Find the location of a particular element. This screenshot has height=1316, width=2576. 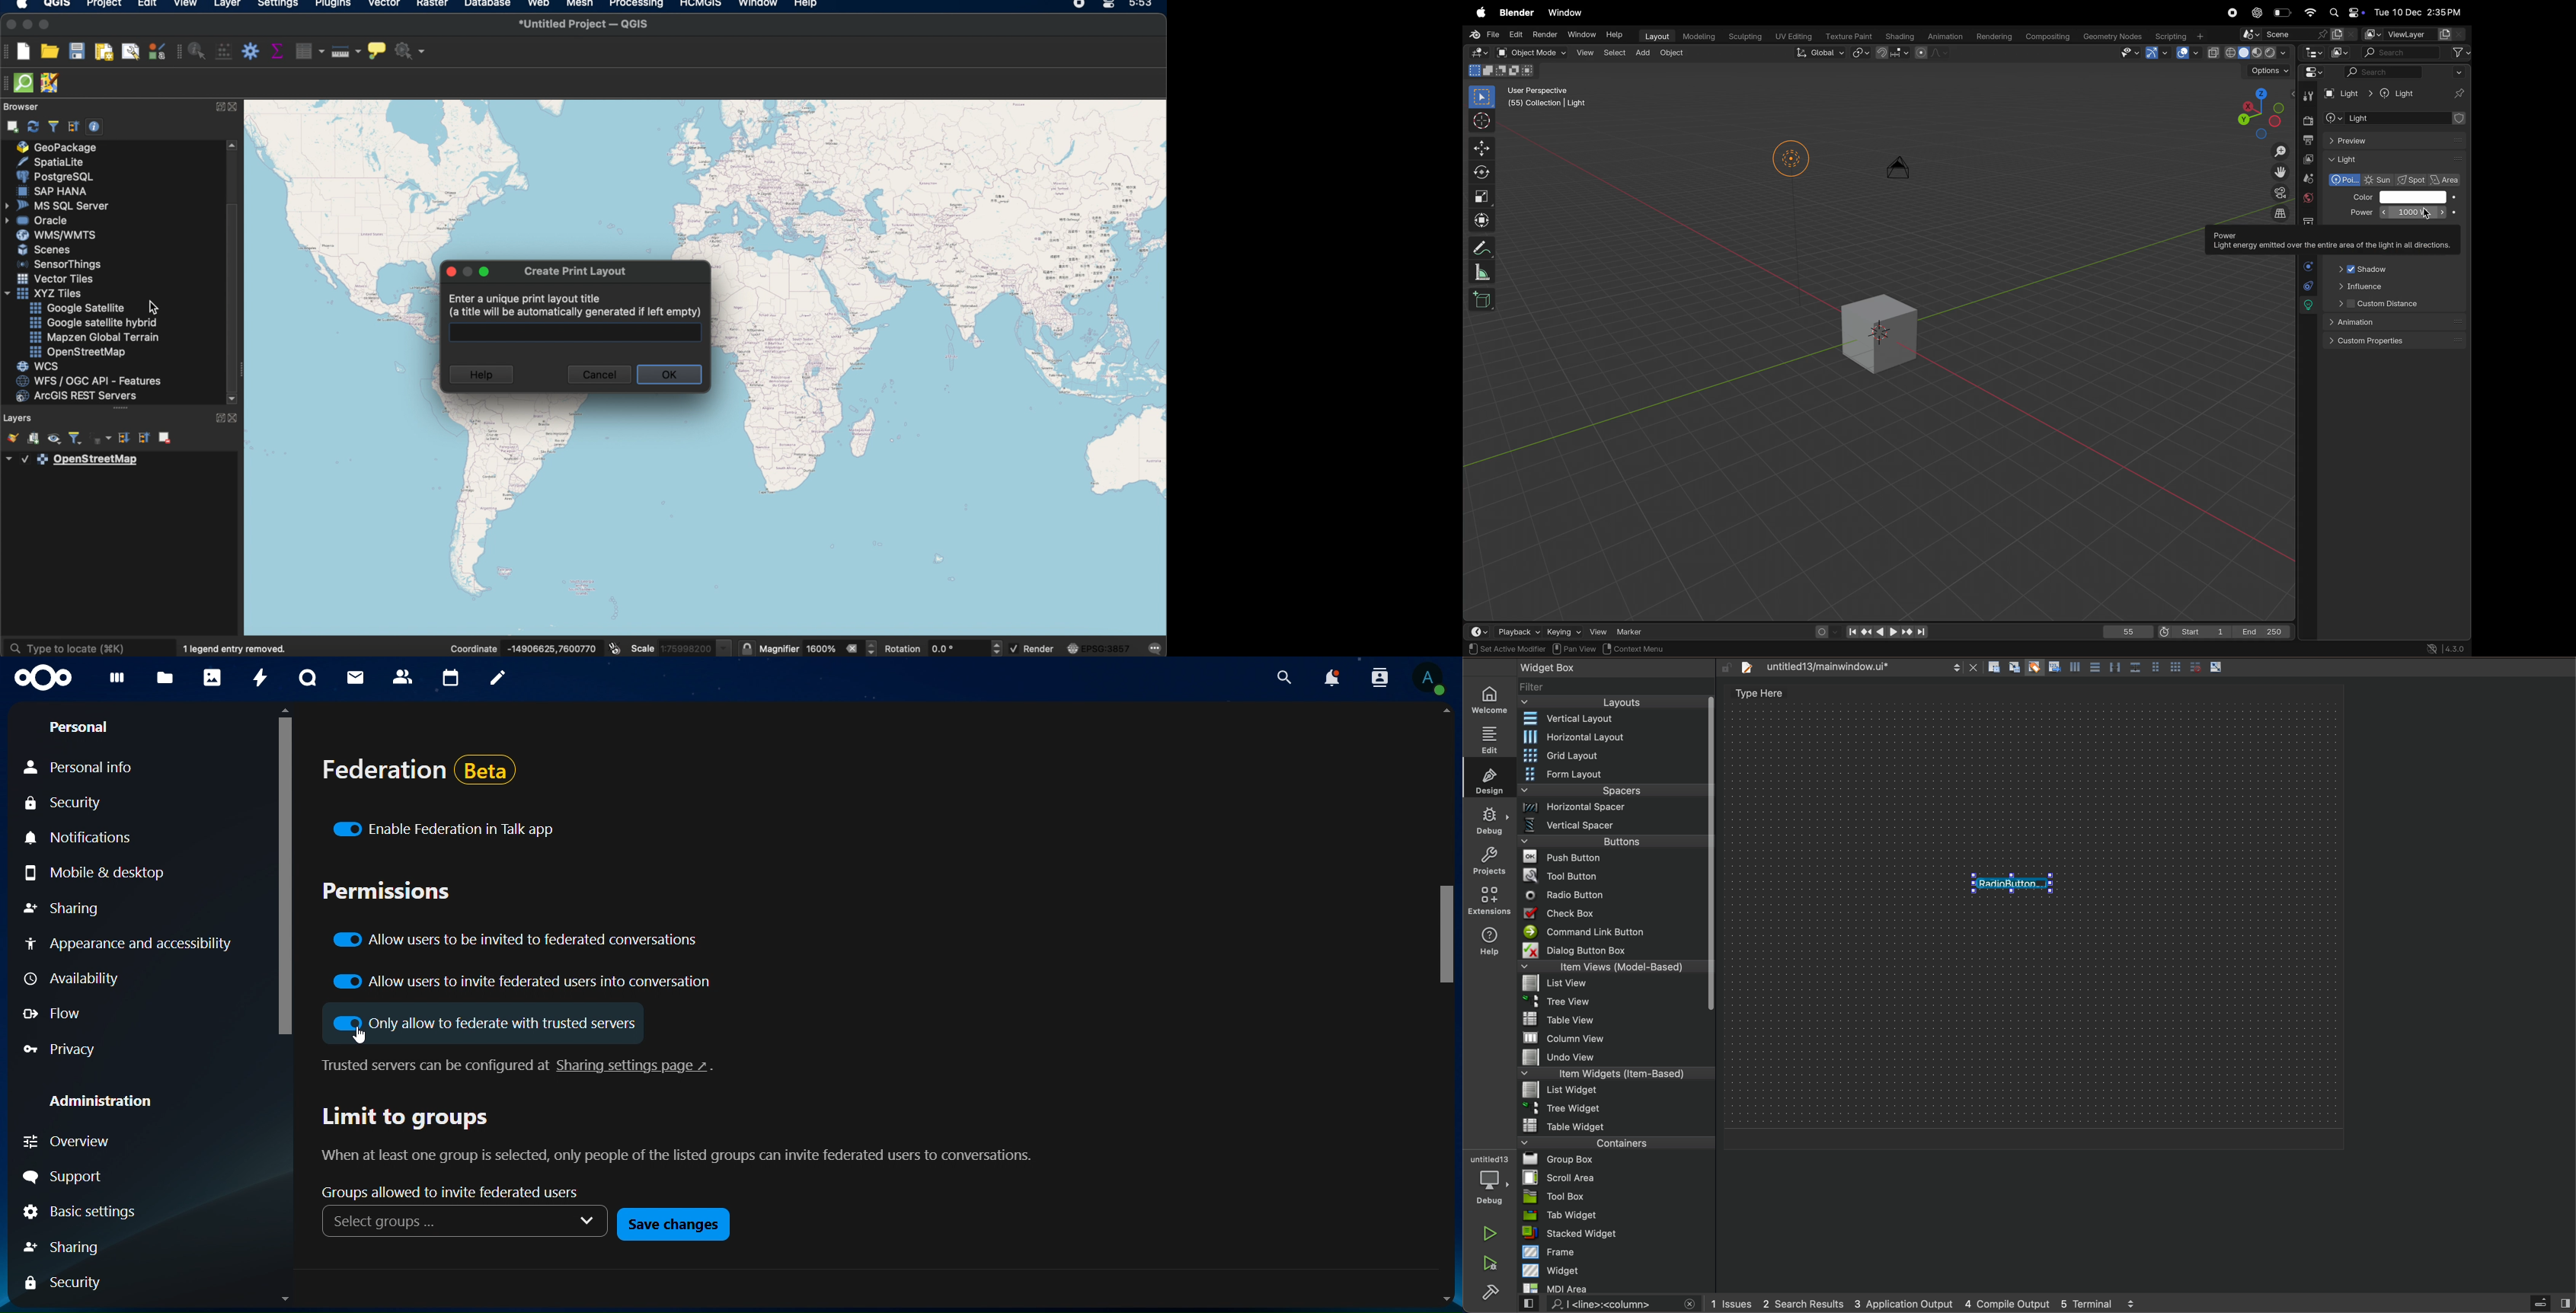

manage map themes is located at coordinates (55, 439).